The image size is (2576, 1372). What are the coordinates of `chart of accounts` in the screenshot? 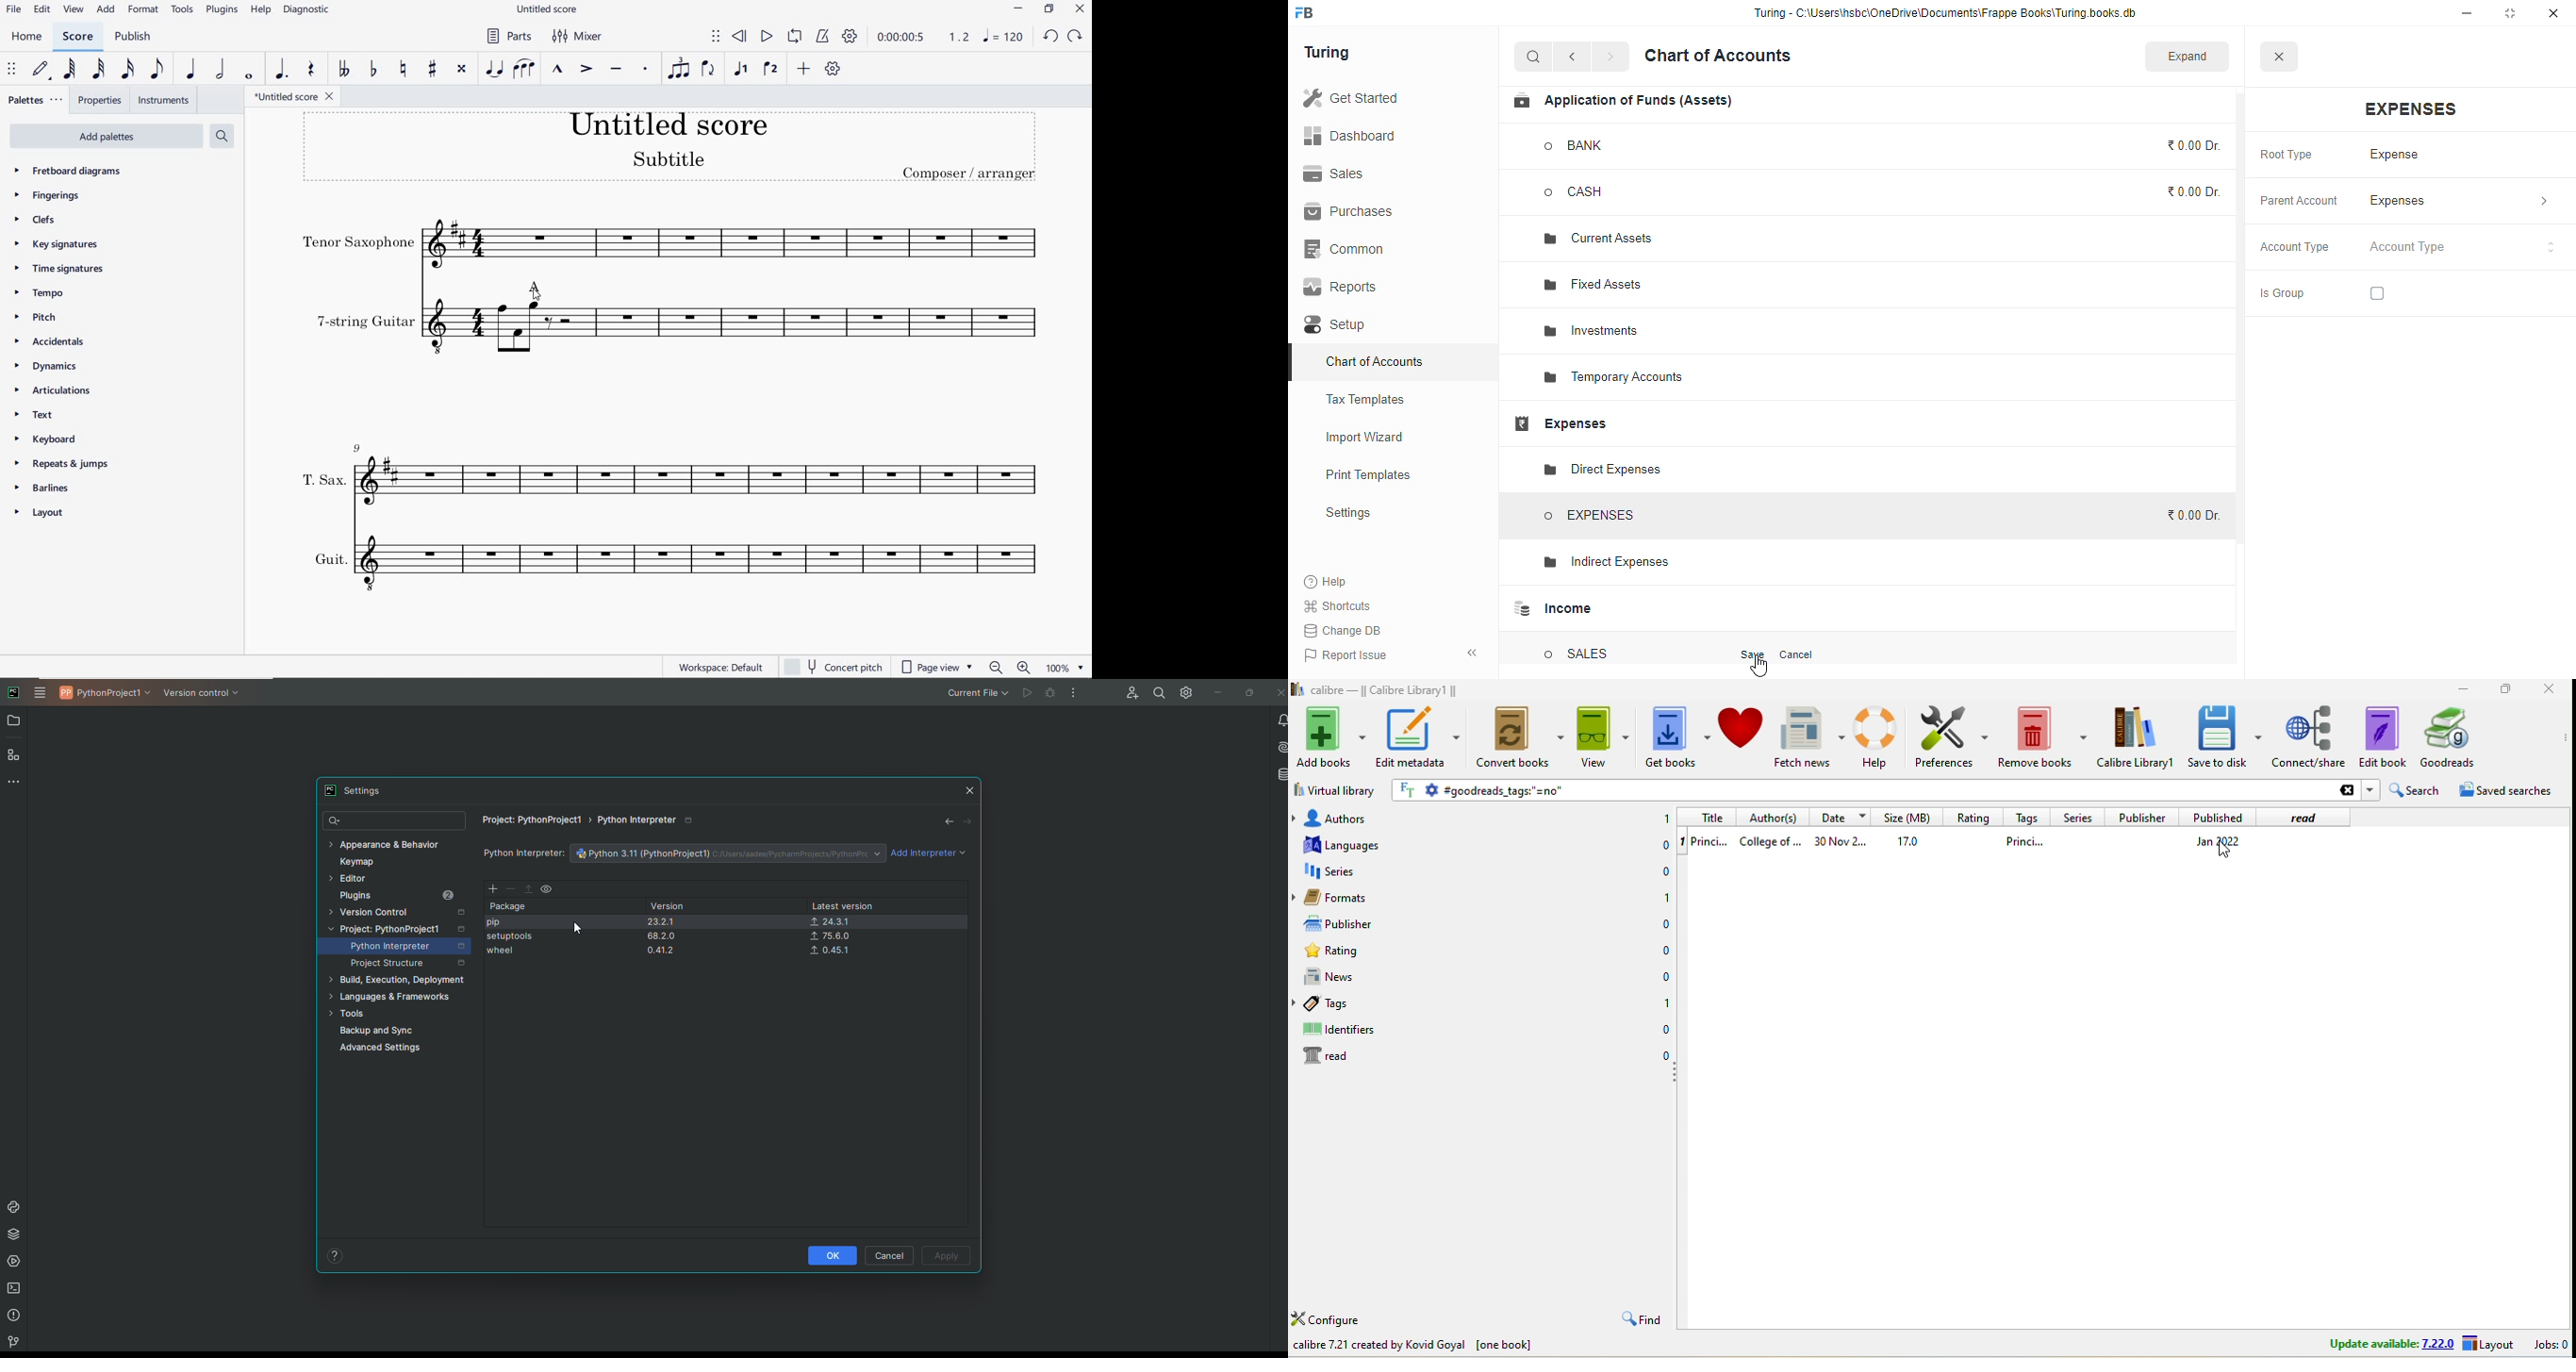 It's located at (1718, 56).